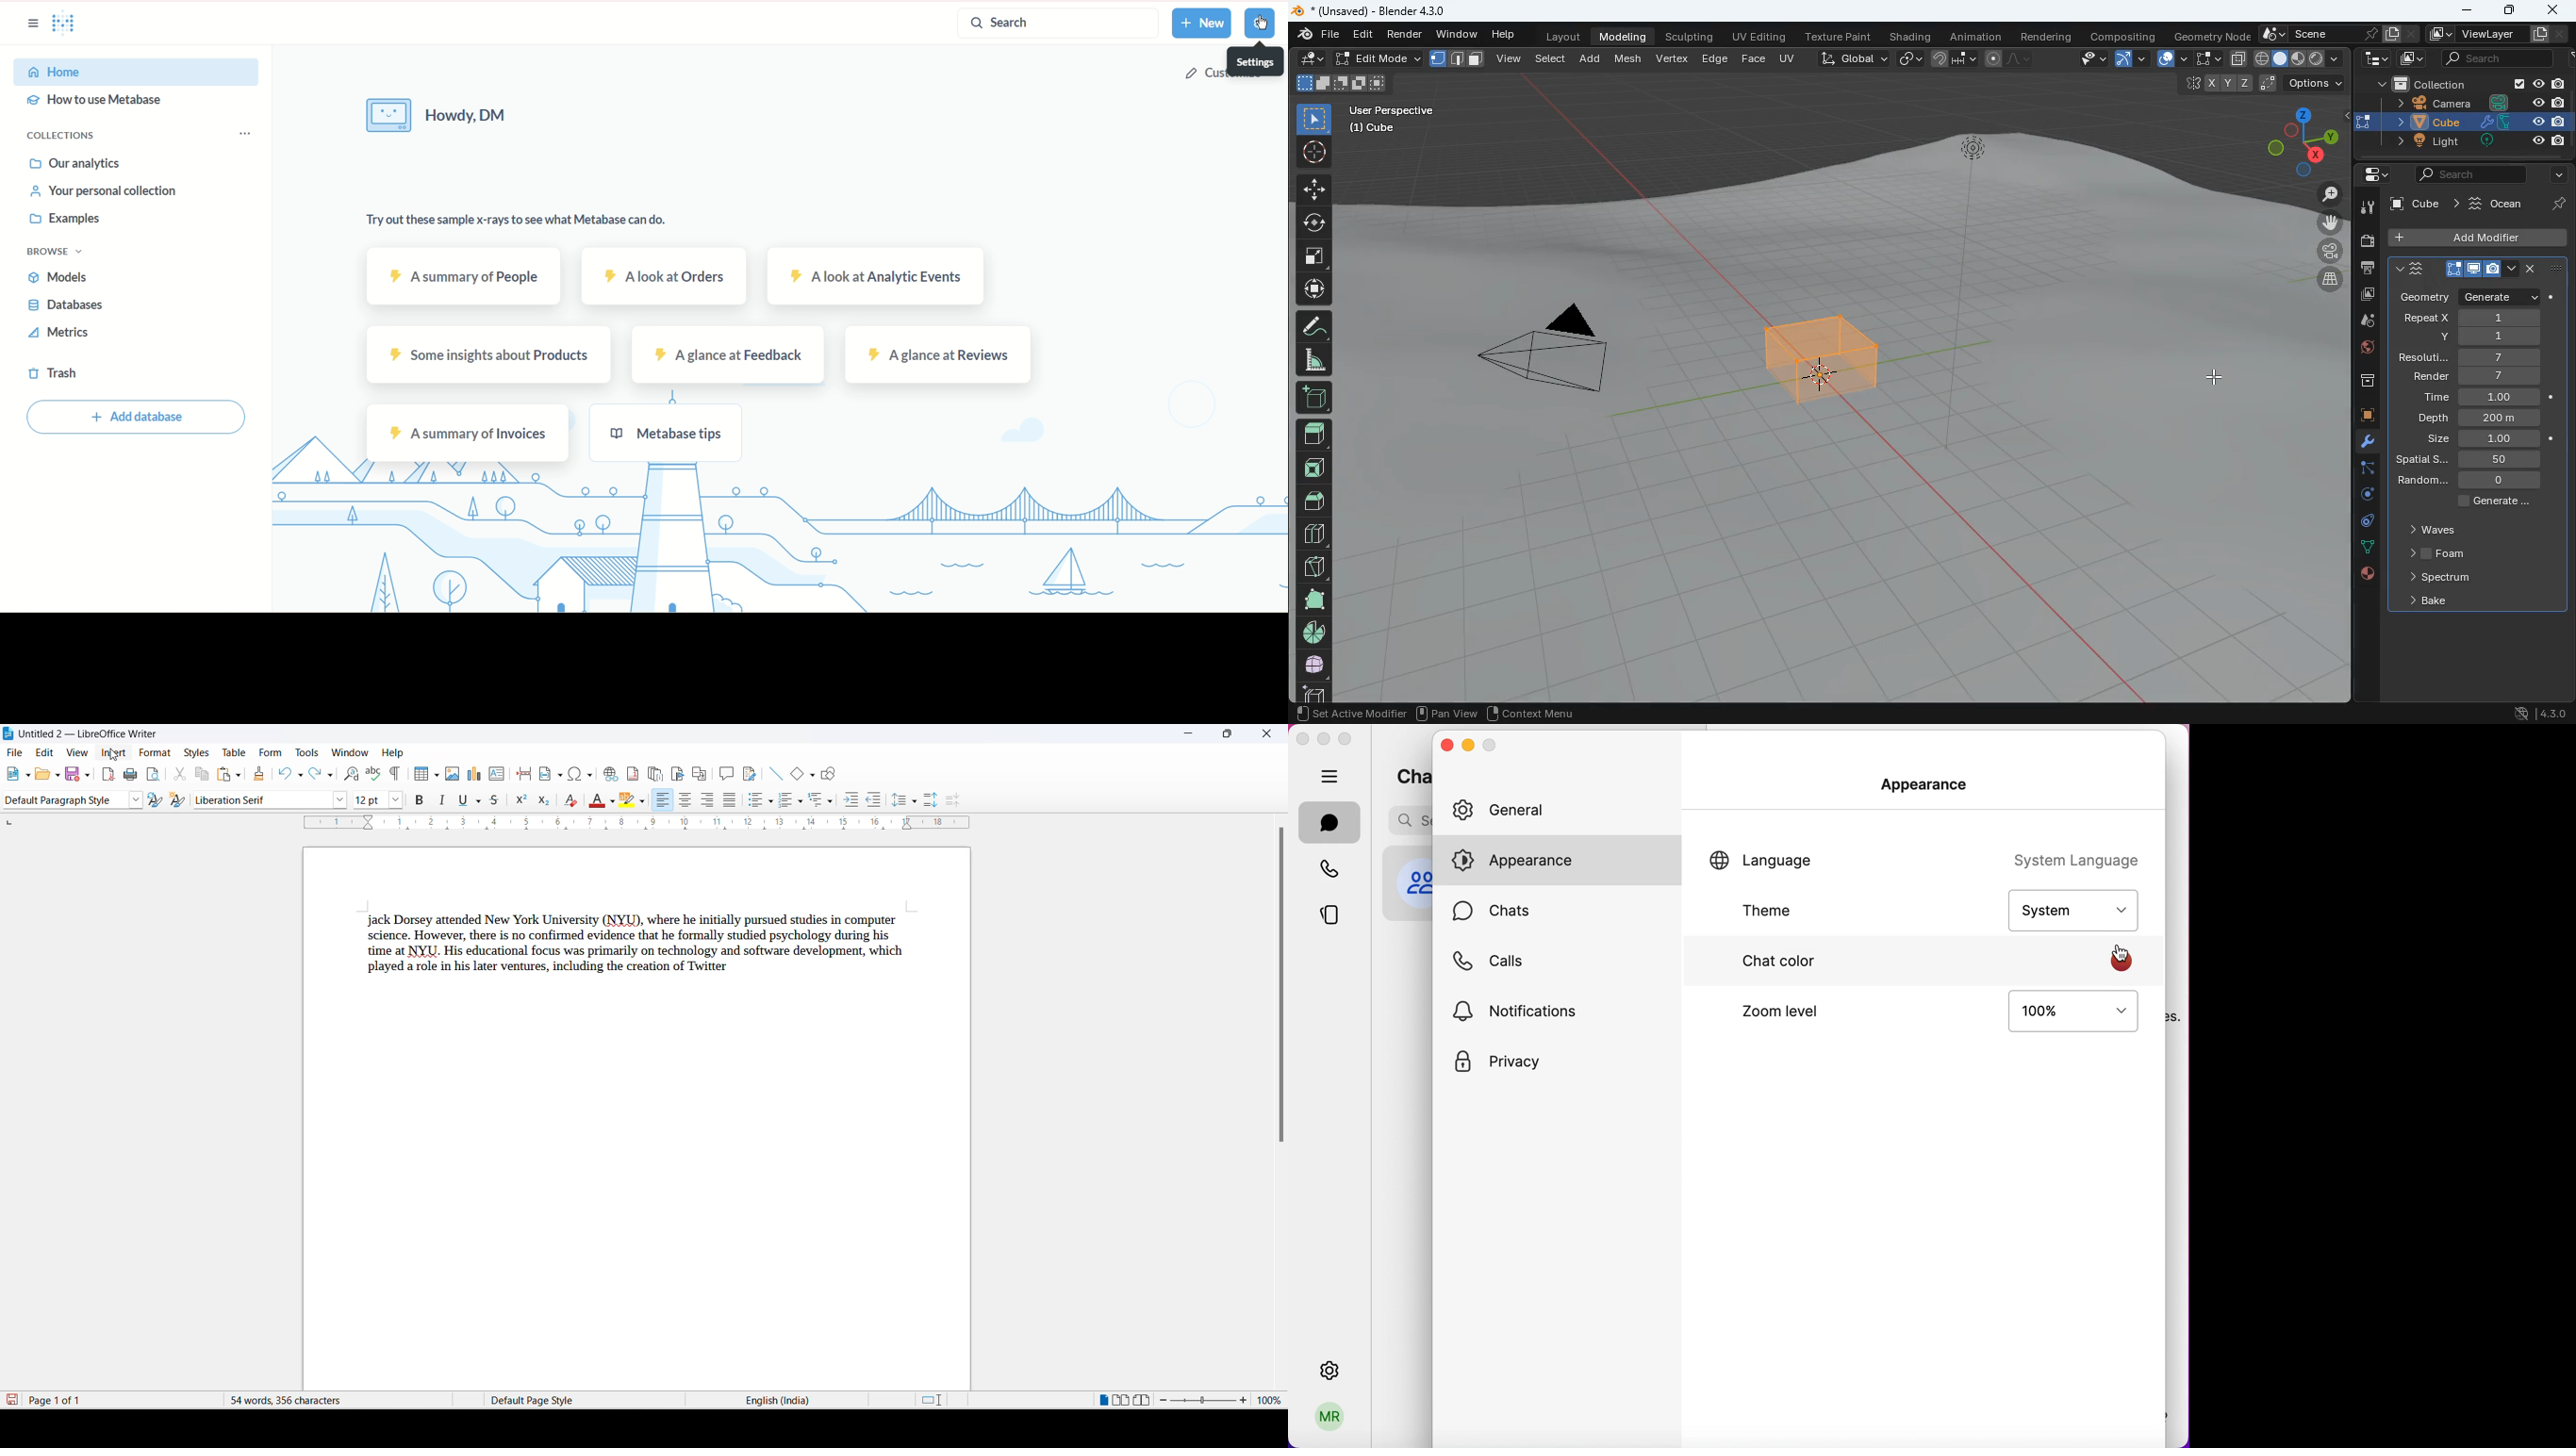 This screenshot has width=2576, height=1456. Describe the element at coordinates (1977, 34) in the screenshot. I see `animation` at that location.